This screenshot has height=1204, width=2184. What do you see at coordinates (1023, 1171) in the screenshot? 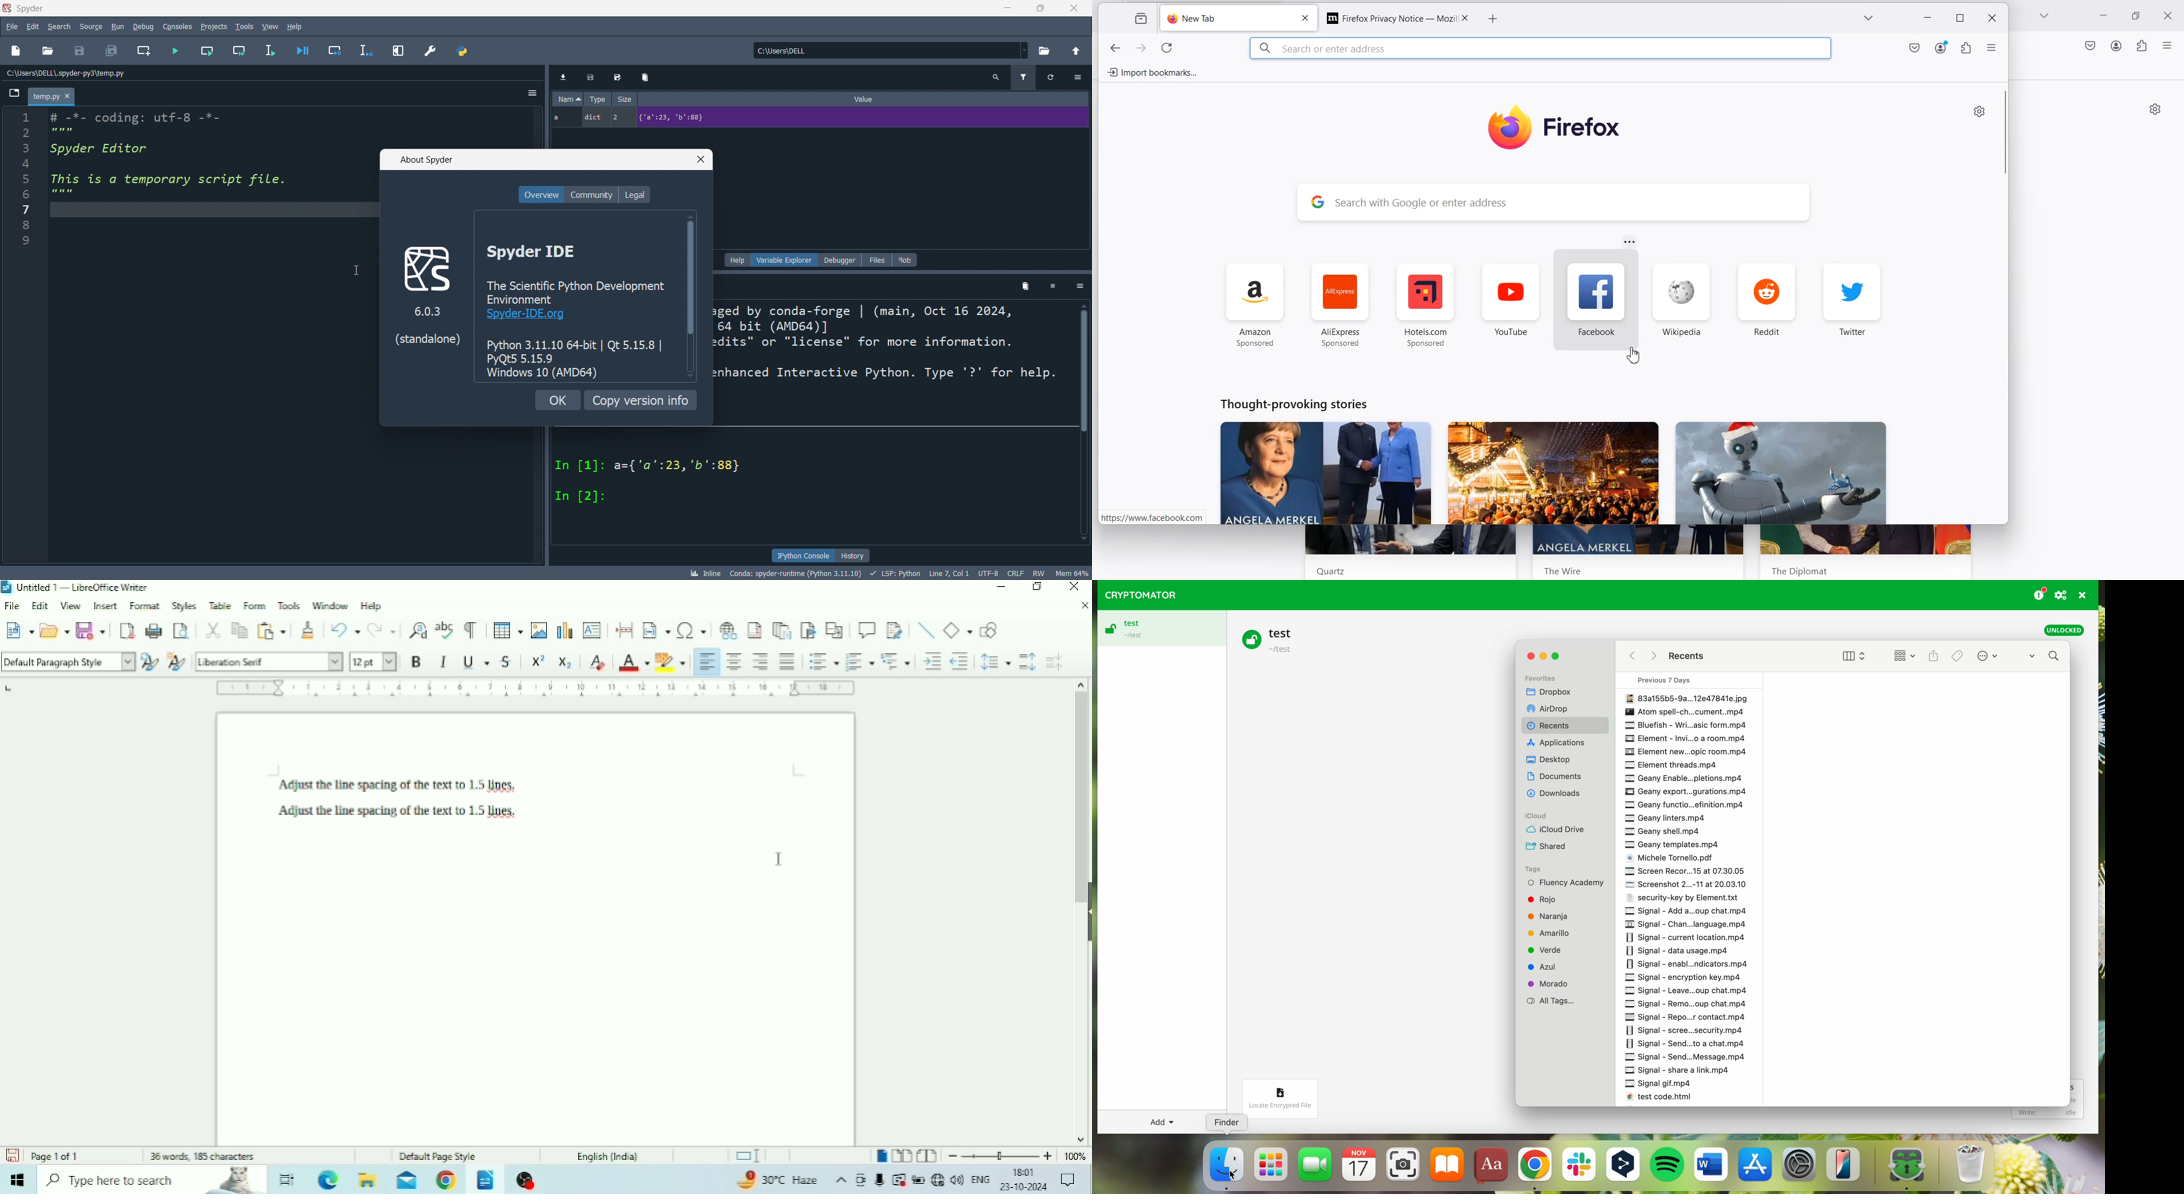
I see `Time` at bounding box center [1023, 1171].